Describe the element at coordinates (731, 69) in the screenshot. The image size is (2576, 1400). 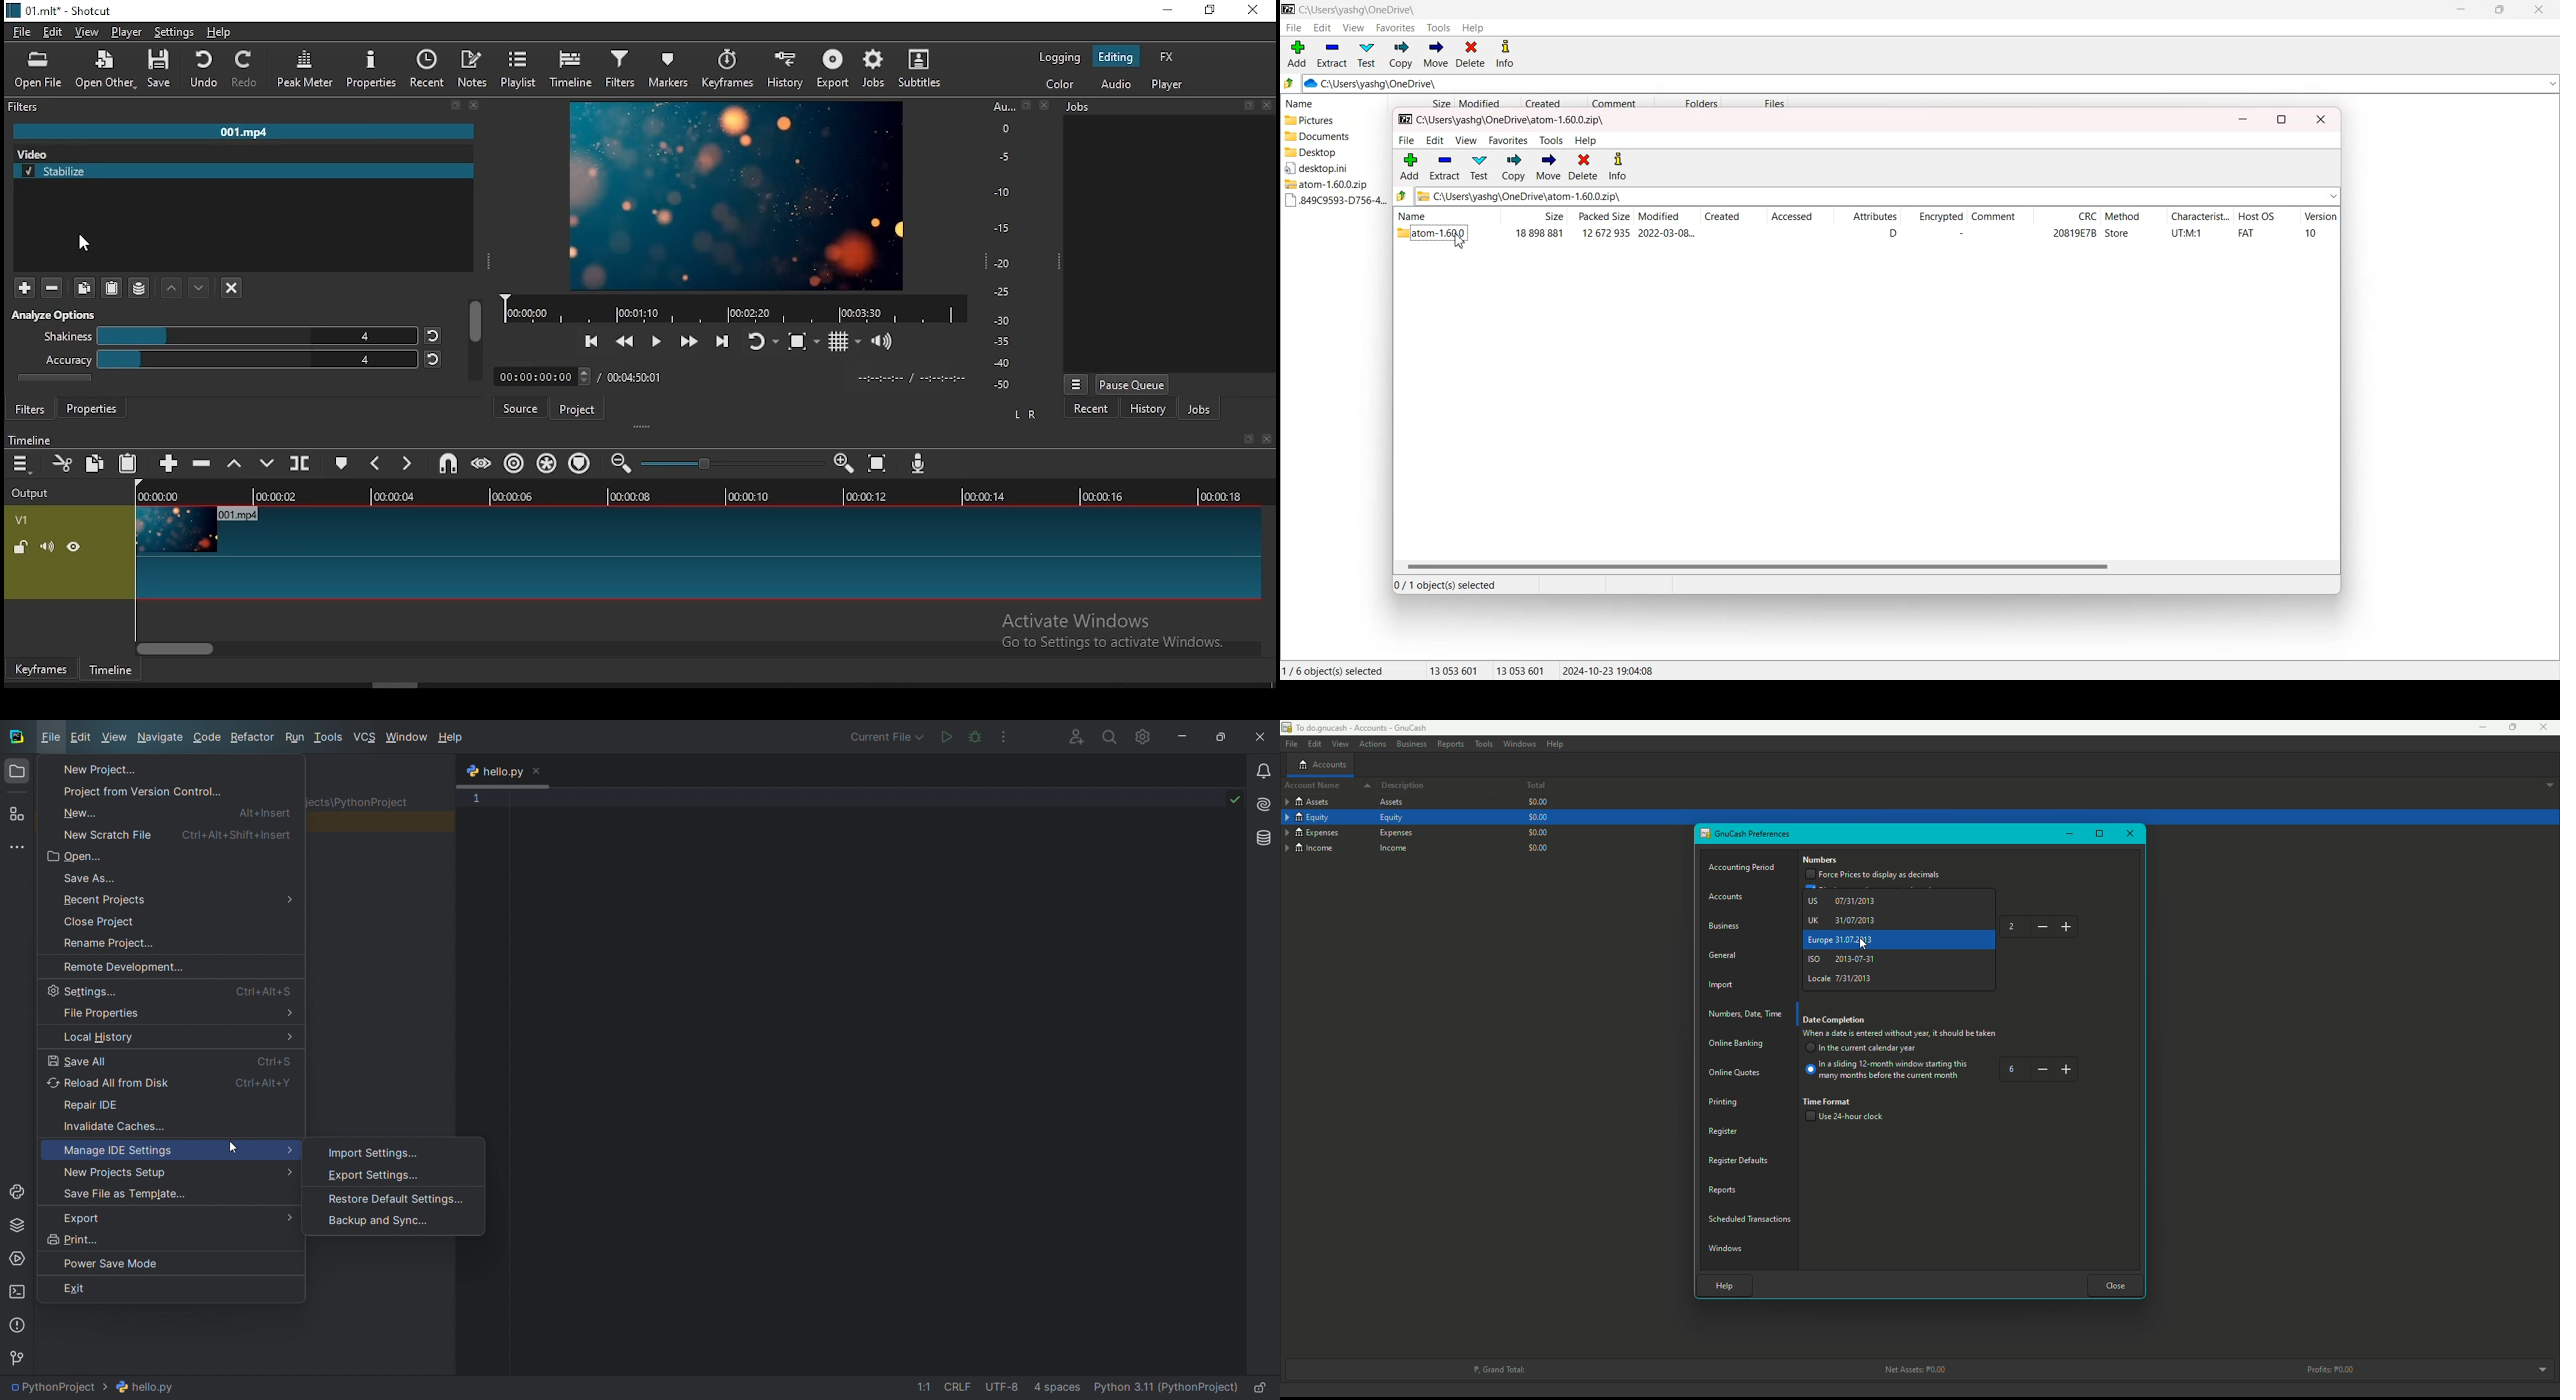
I see `keyframes` at that location.